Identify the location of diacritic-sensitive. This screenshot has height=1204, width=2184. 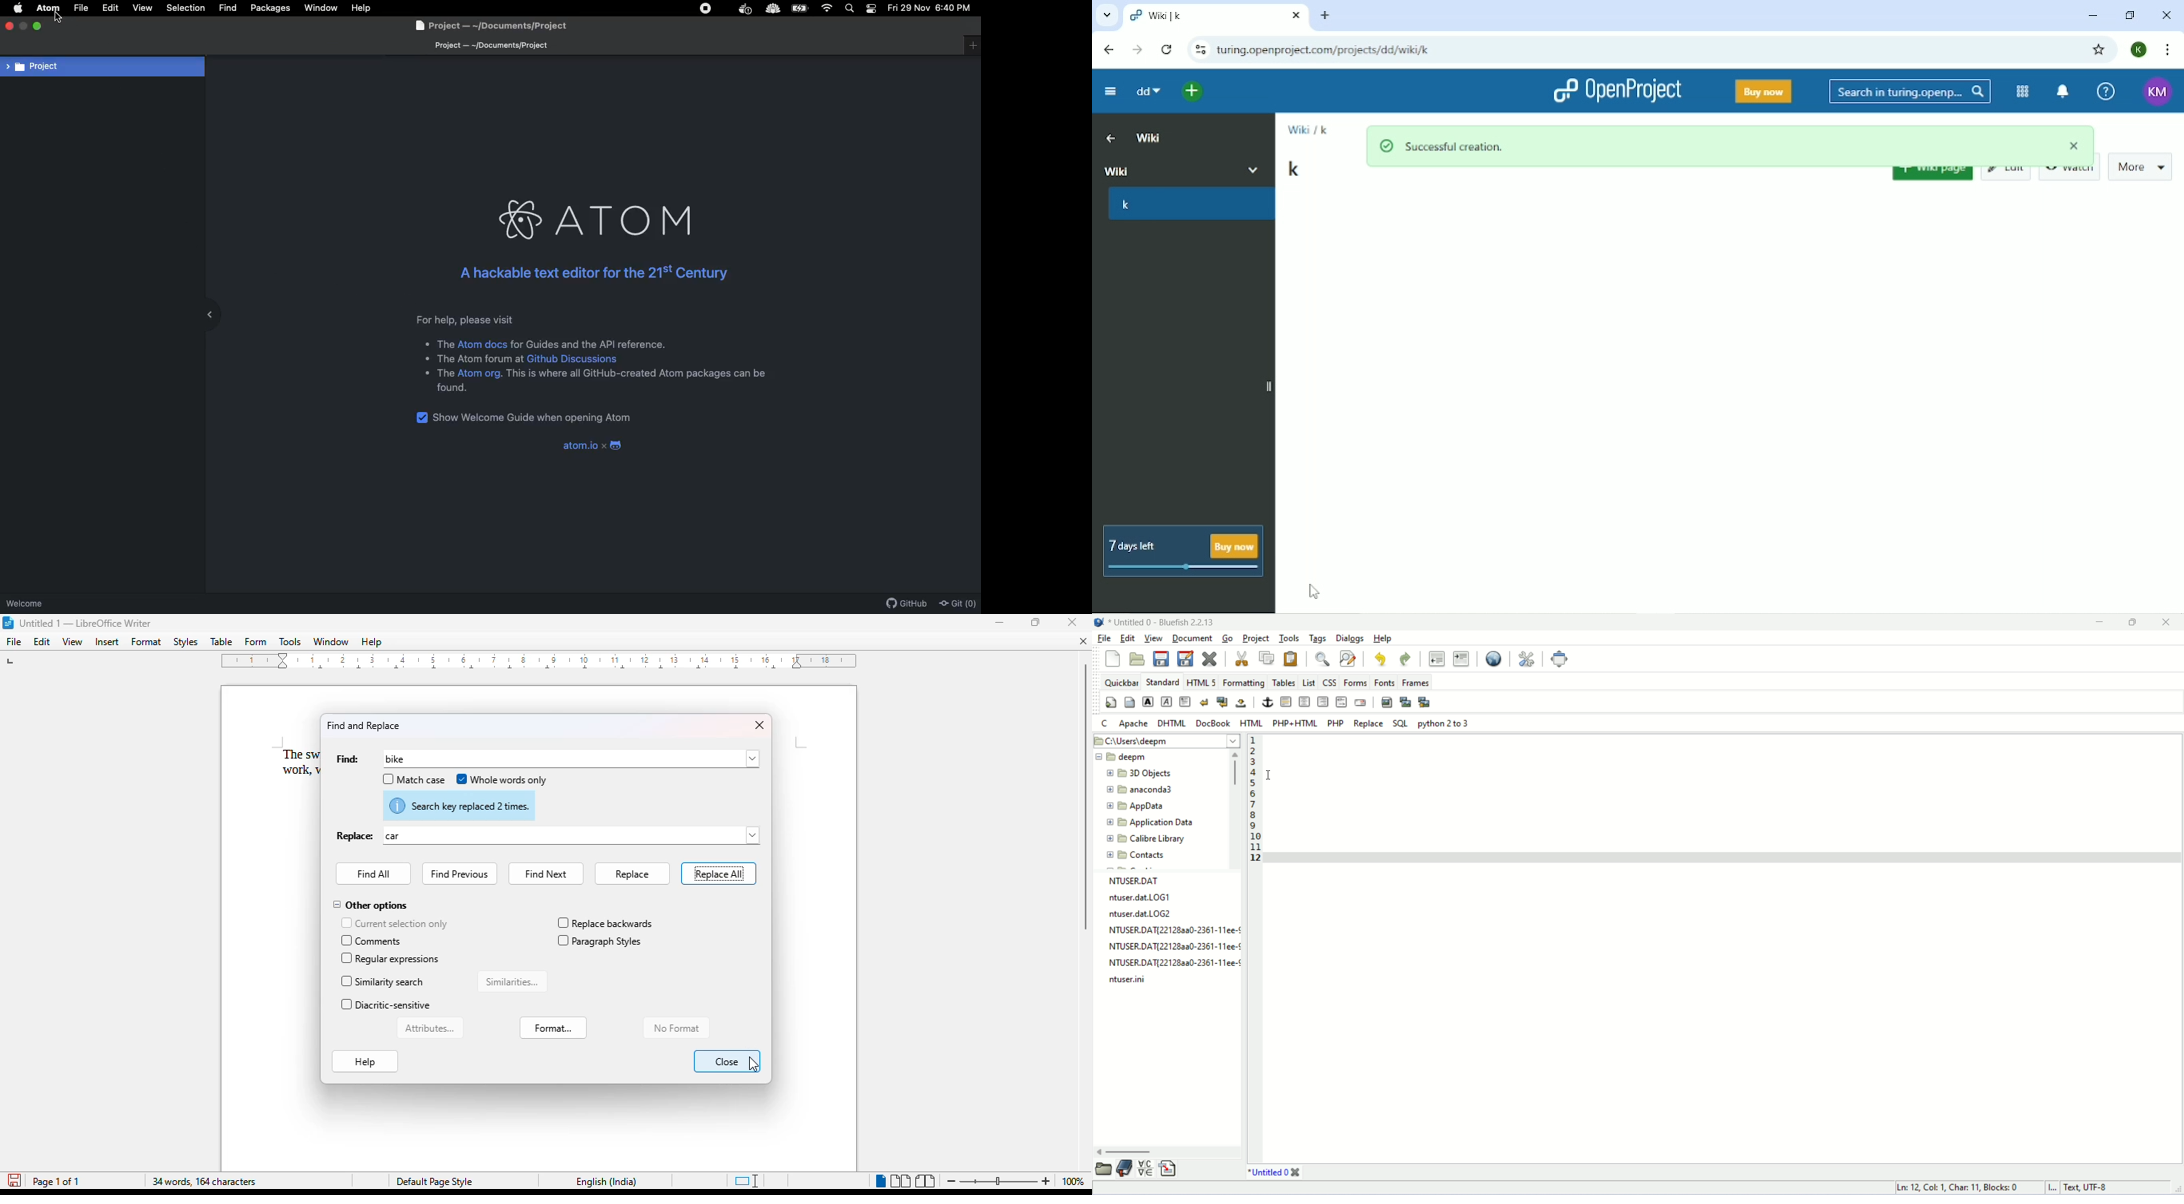
(386, 1006).